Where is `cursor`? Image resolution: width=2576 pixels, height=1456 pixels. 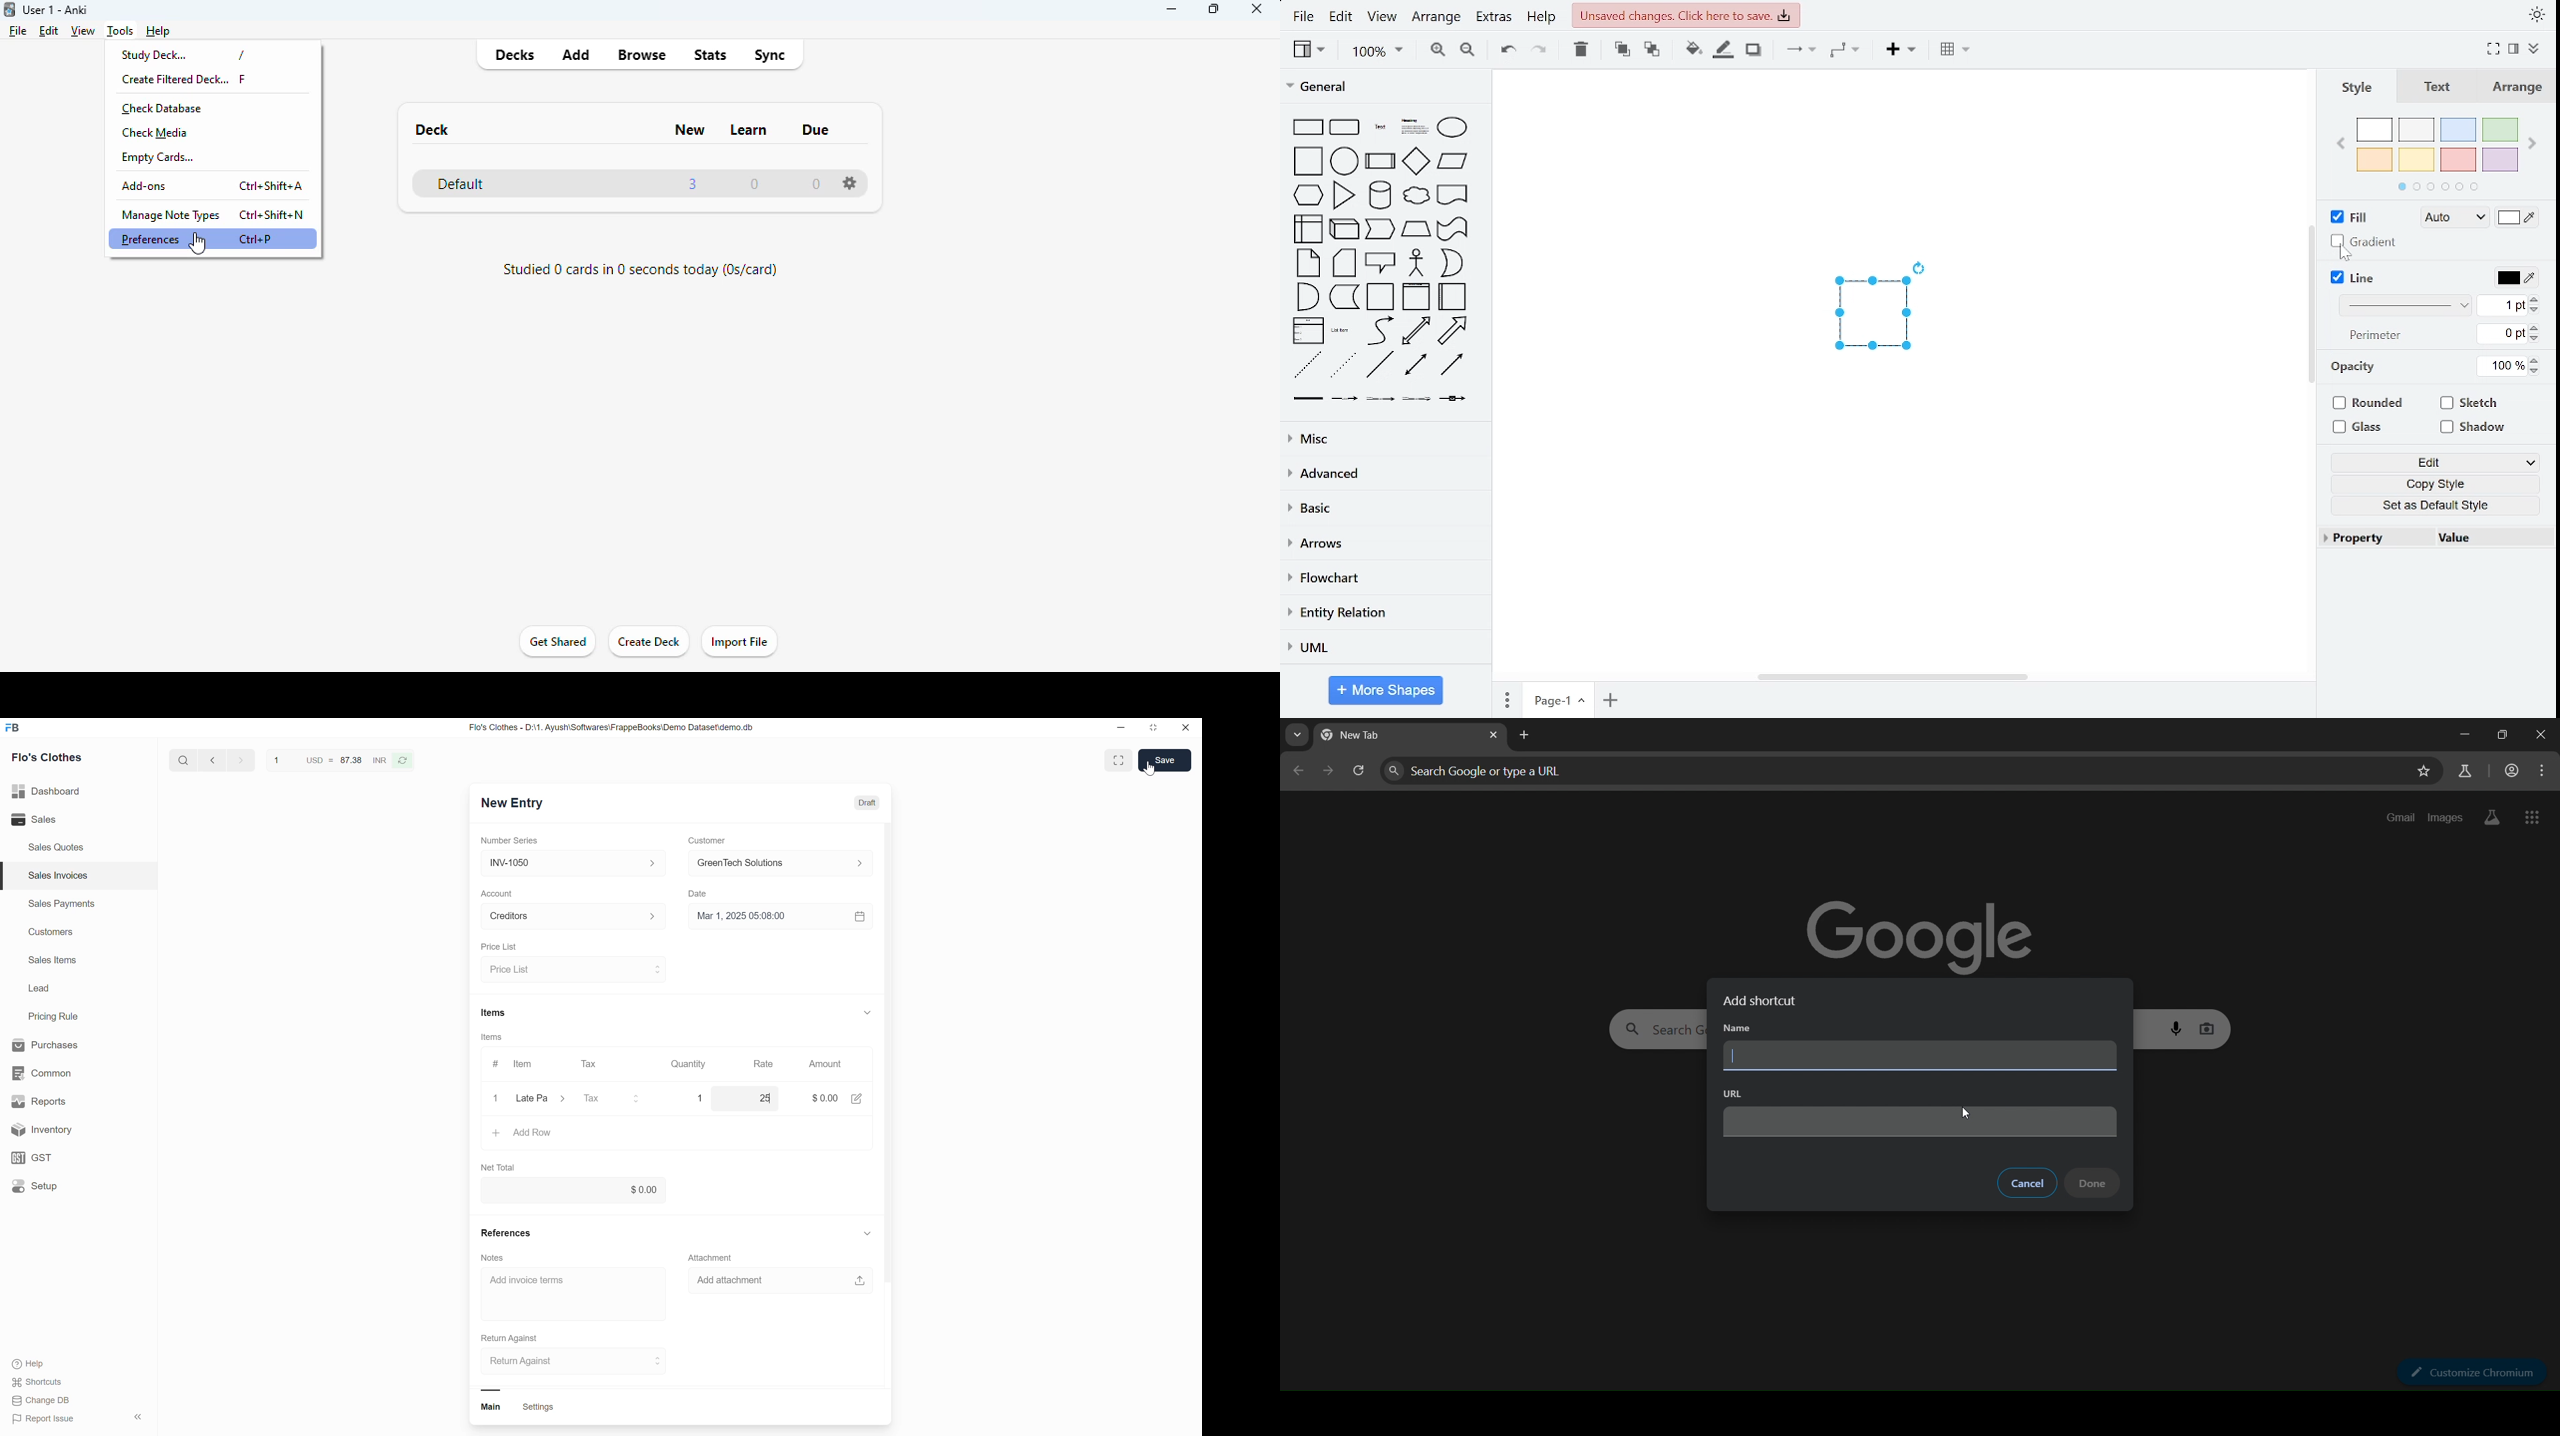
cursor is located at coordinates (2345, 253).